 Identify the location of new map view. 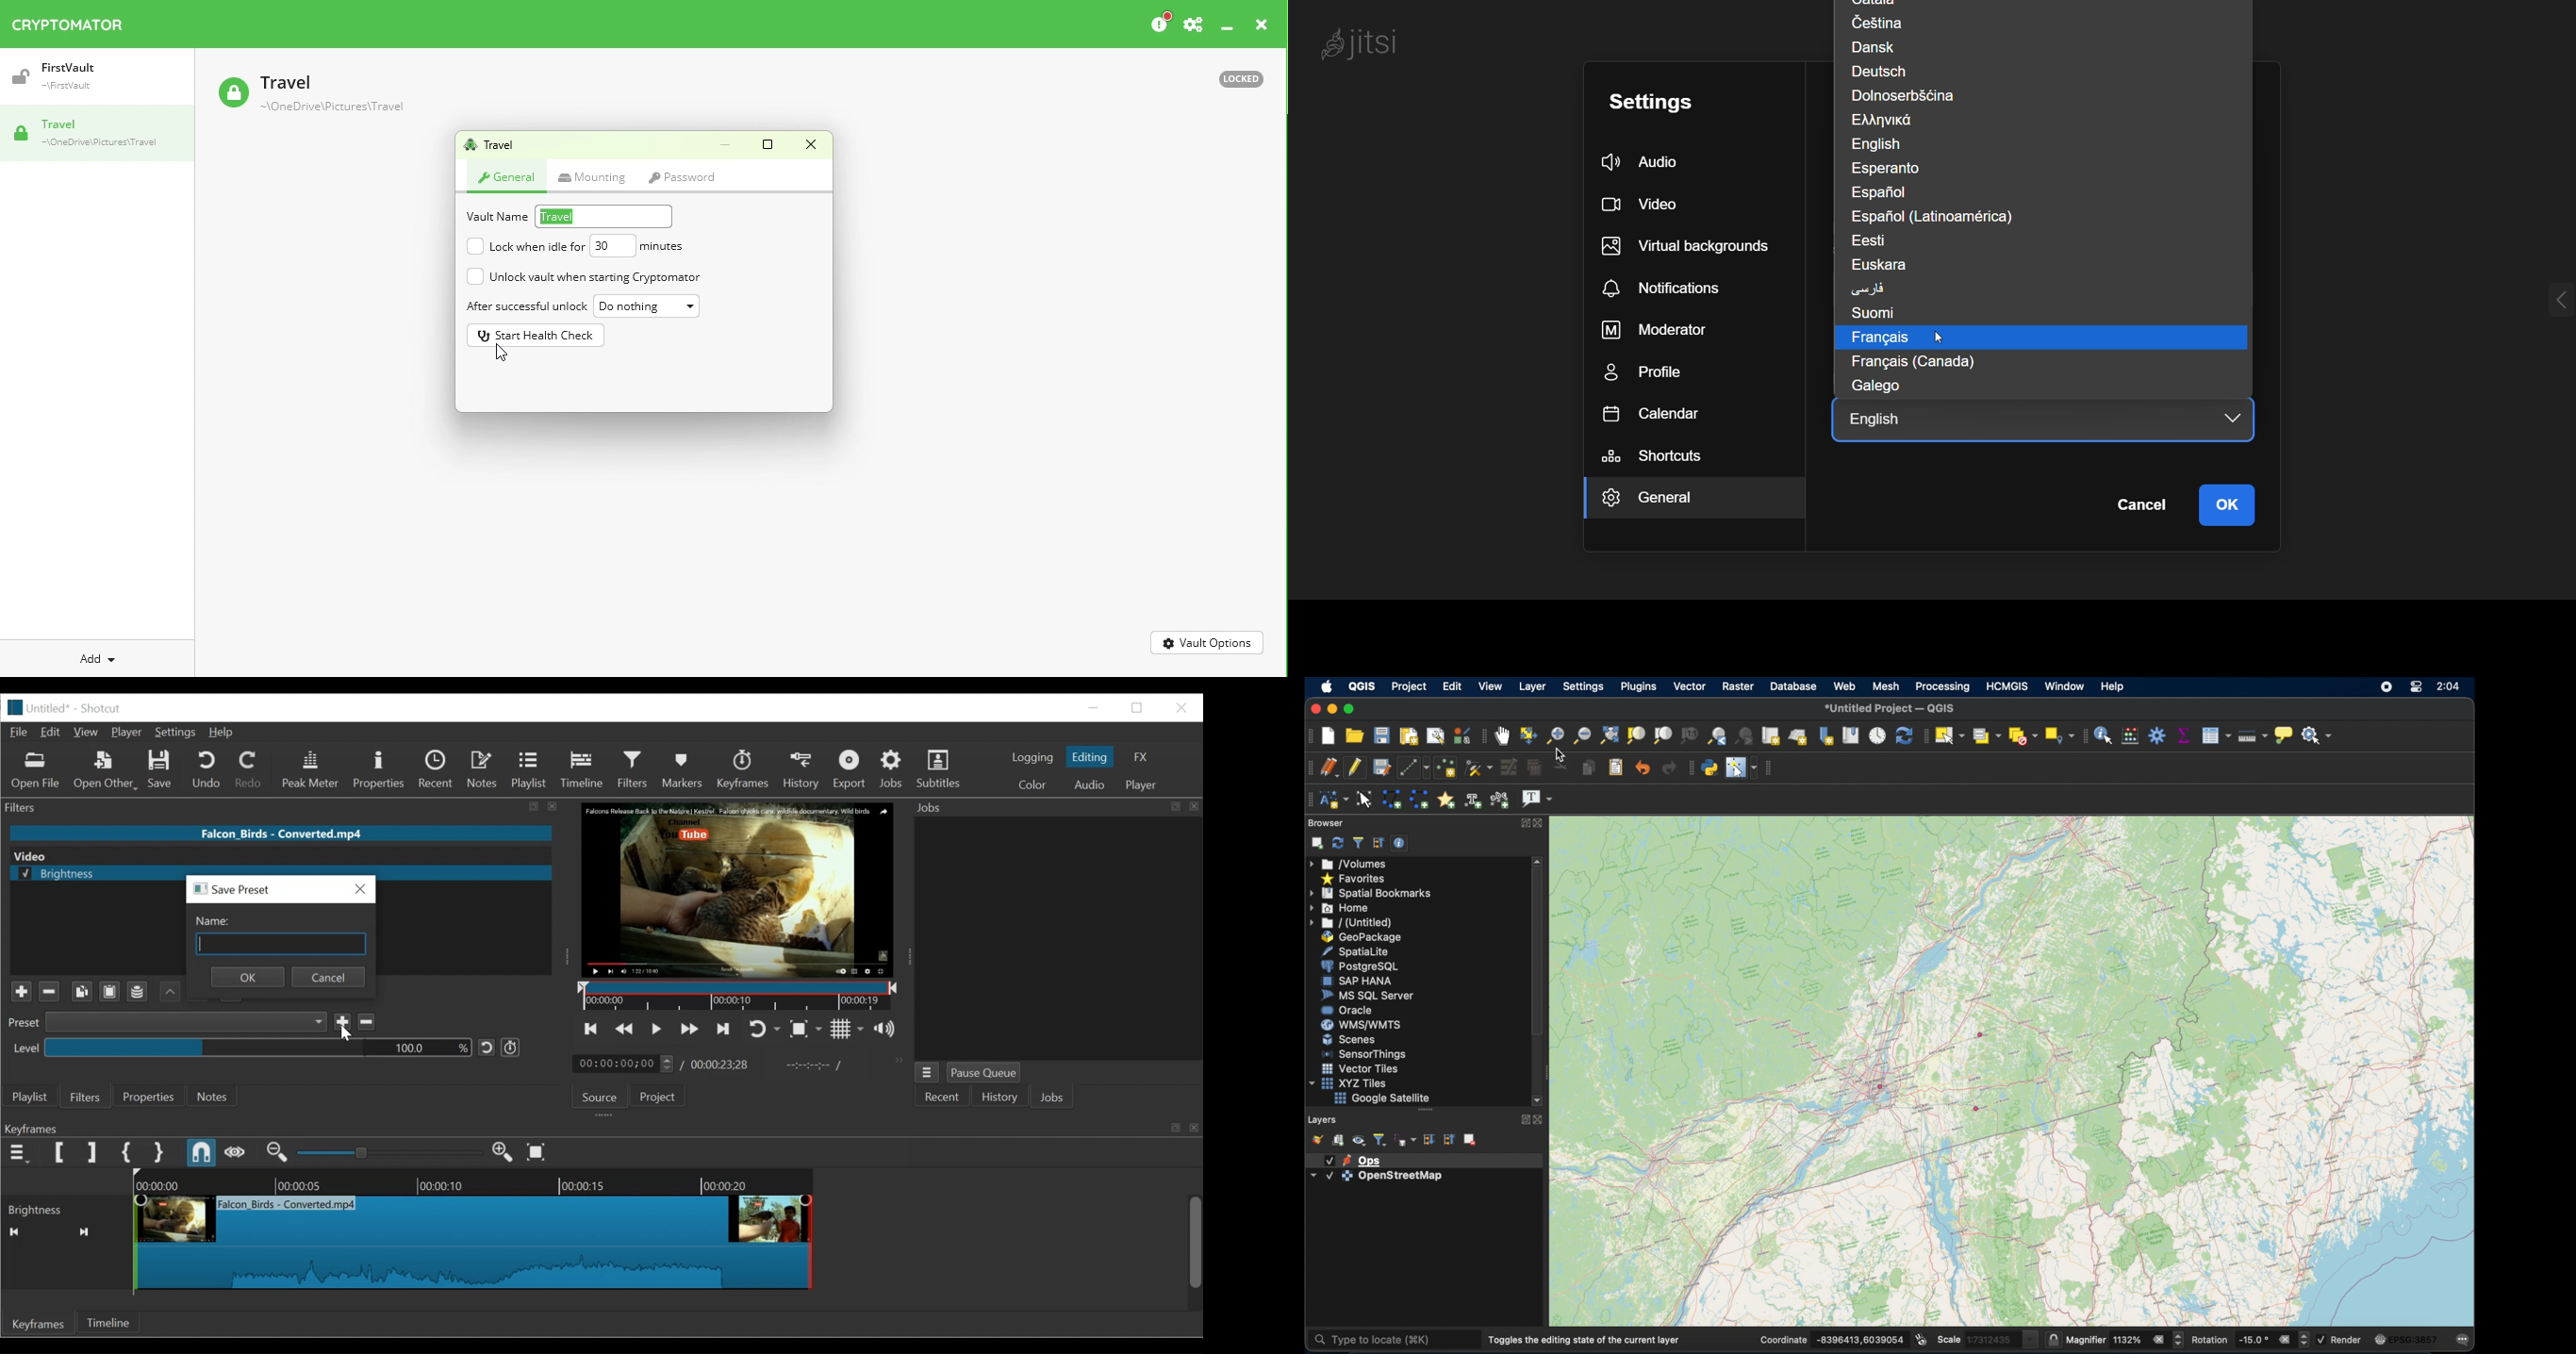
(1770, 736).